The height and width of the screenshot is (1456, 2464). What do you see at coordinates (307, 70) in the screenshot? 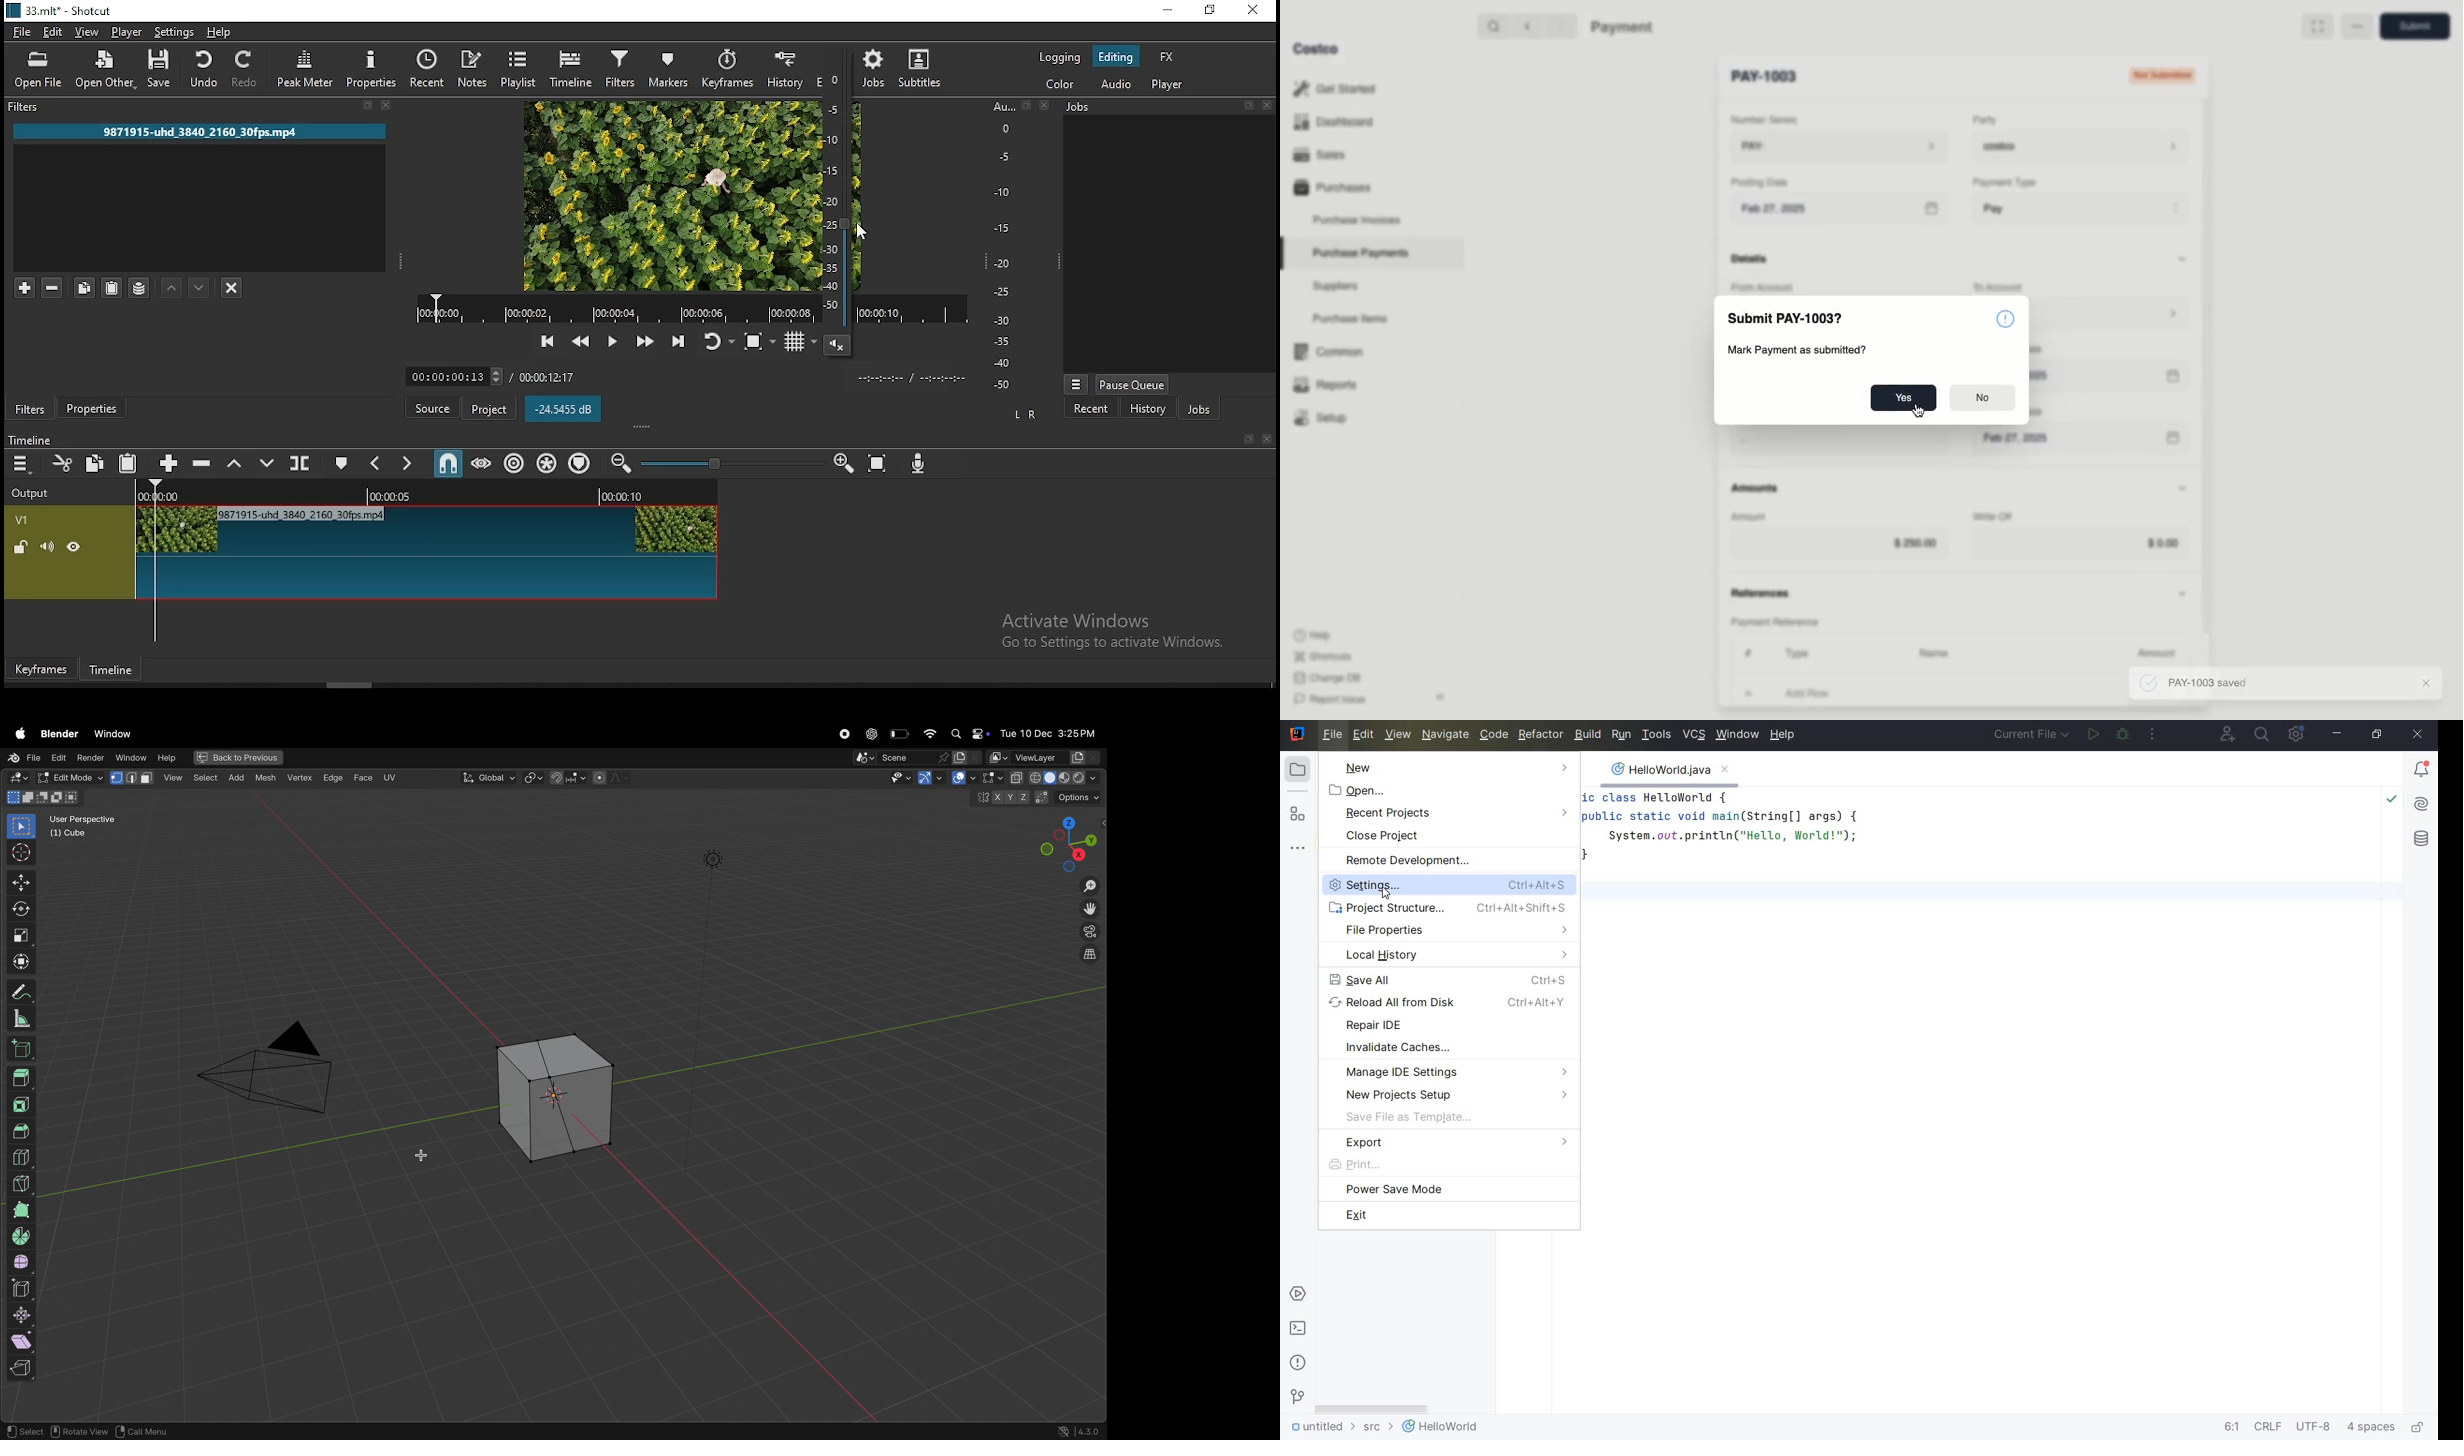
I see `peak meter` at bounding box center [307, 70].